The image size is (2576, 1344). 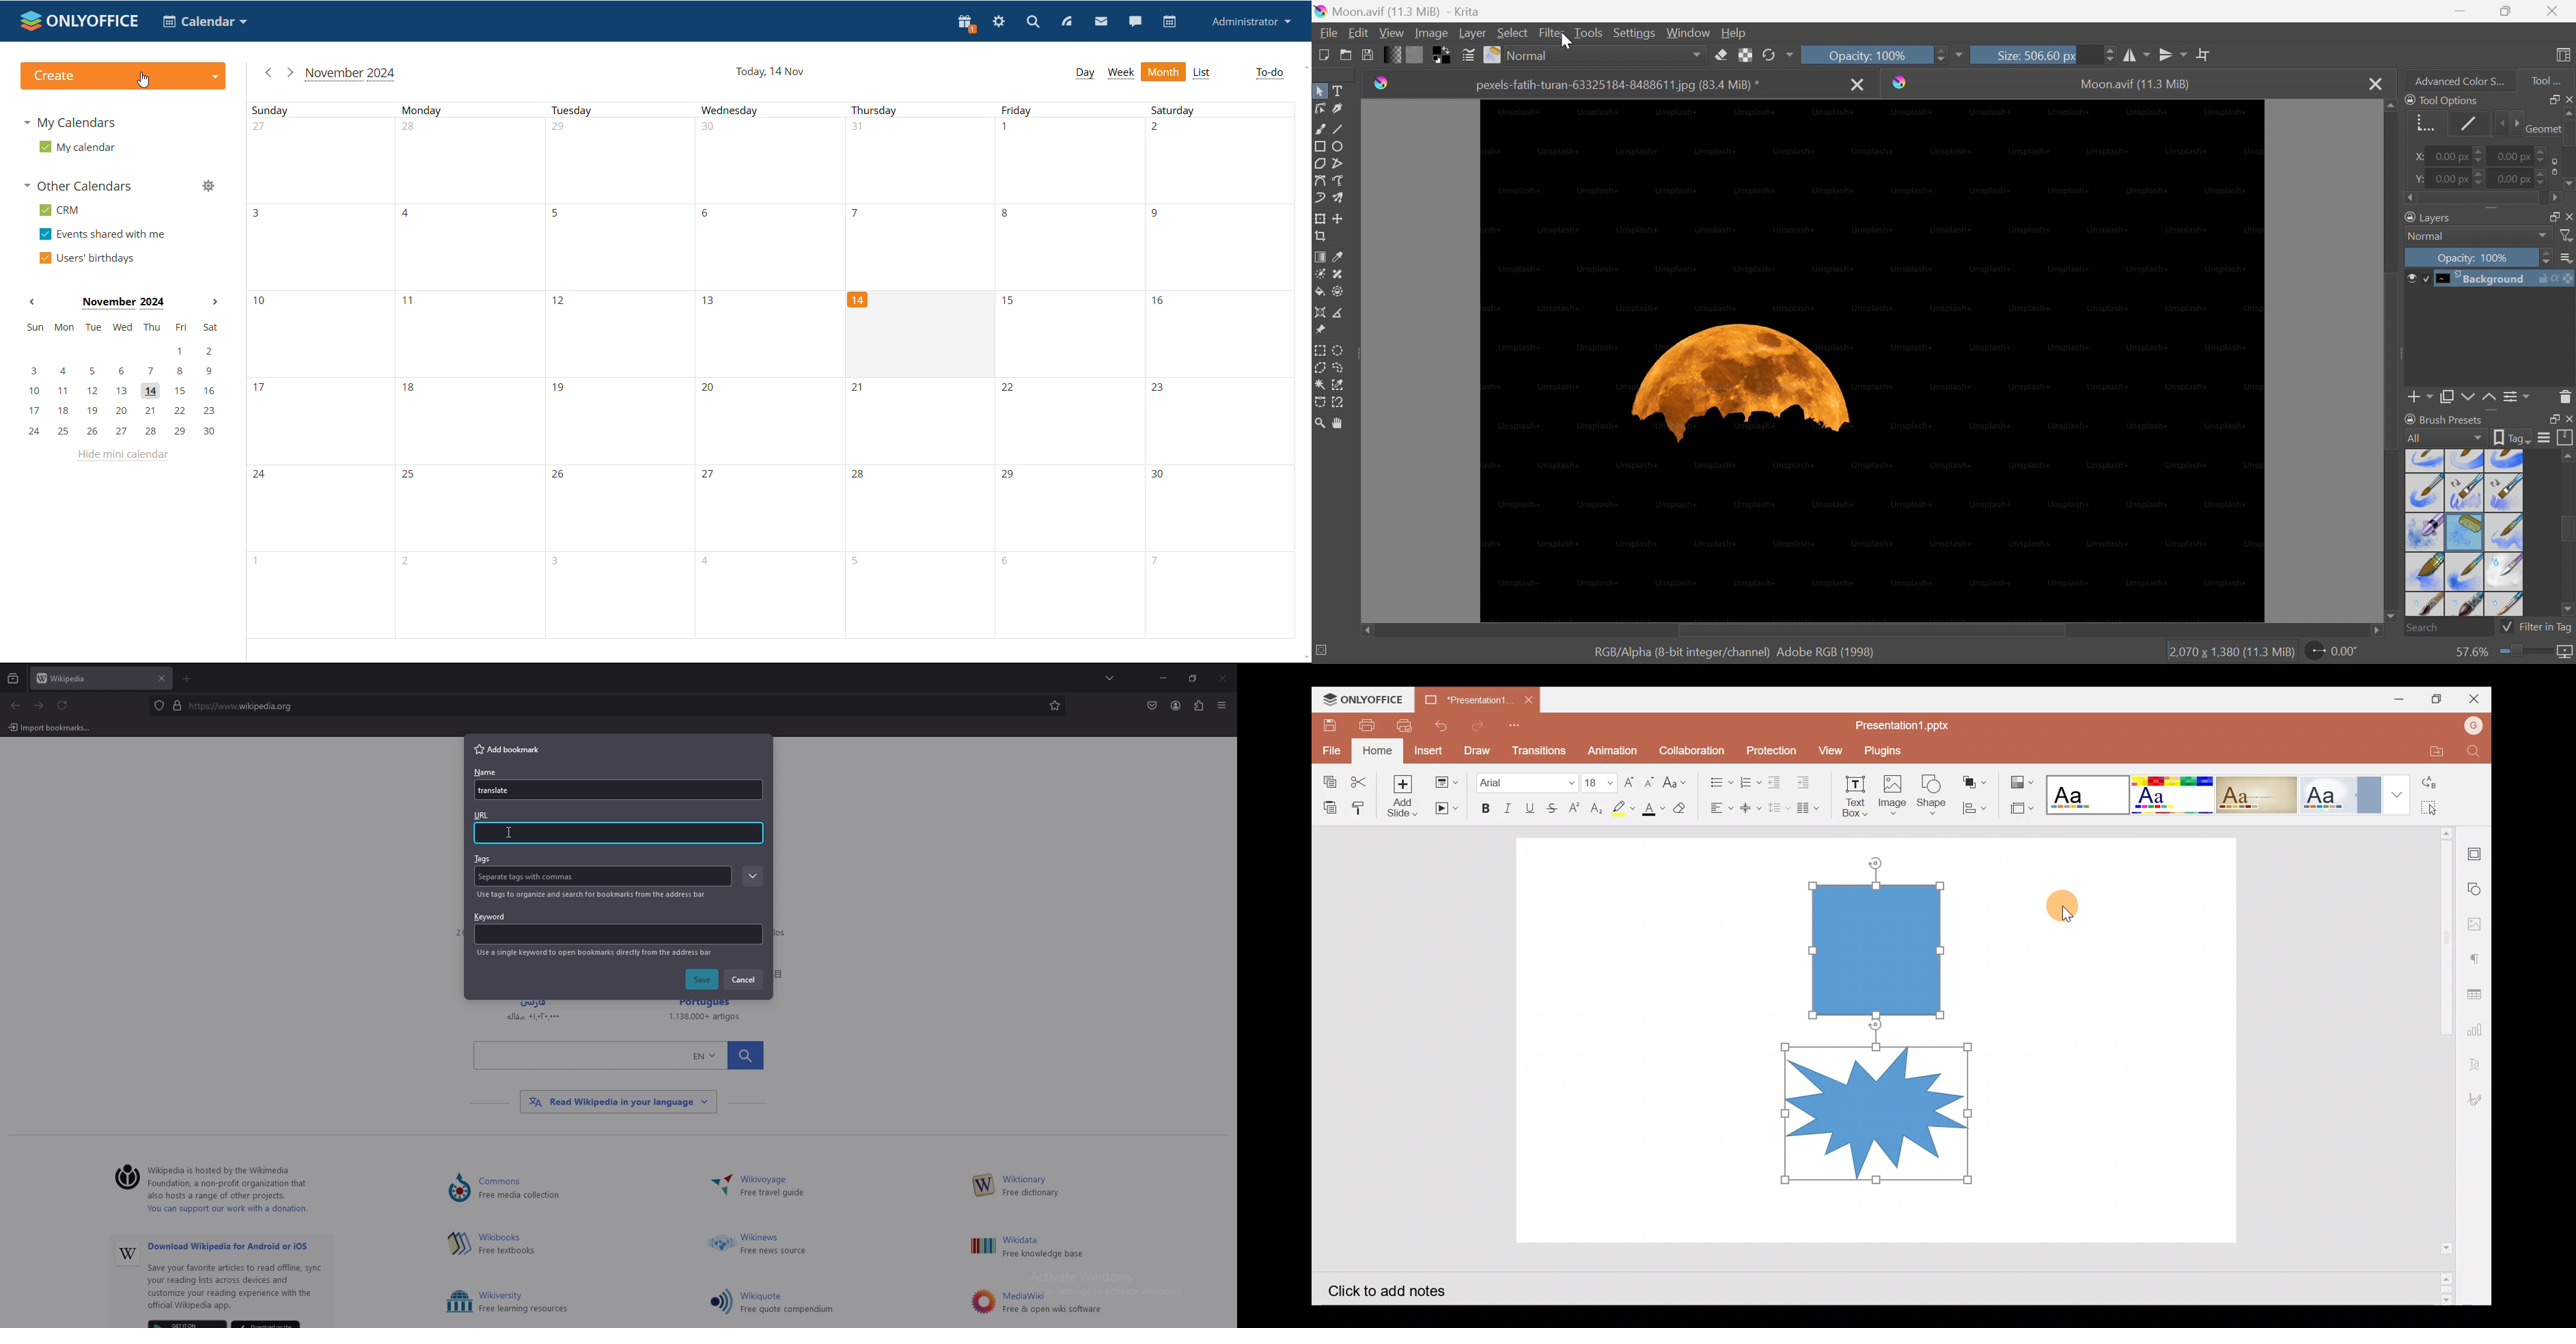 I want to click on Settings, so click(x=1634, y=34).